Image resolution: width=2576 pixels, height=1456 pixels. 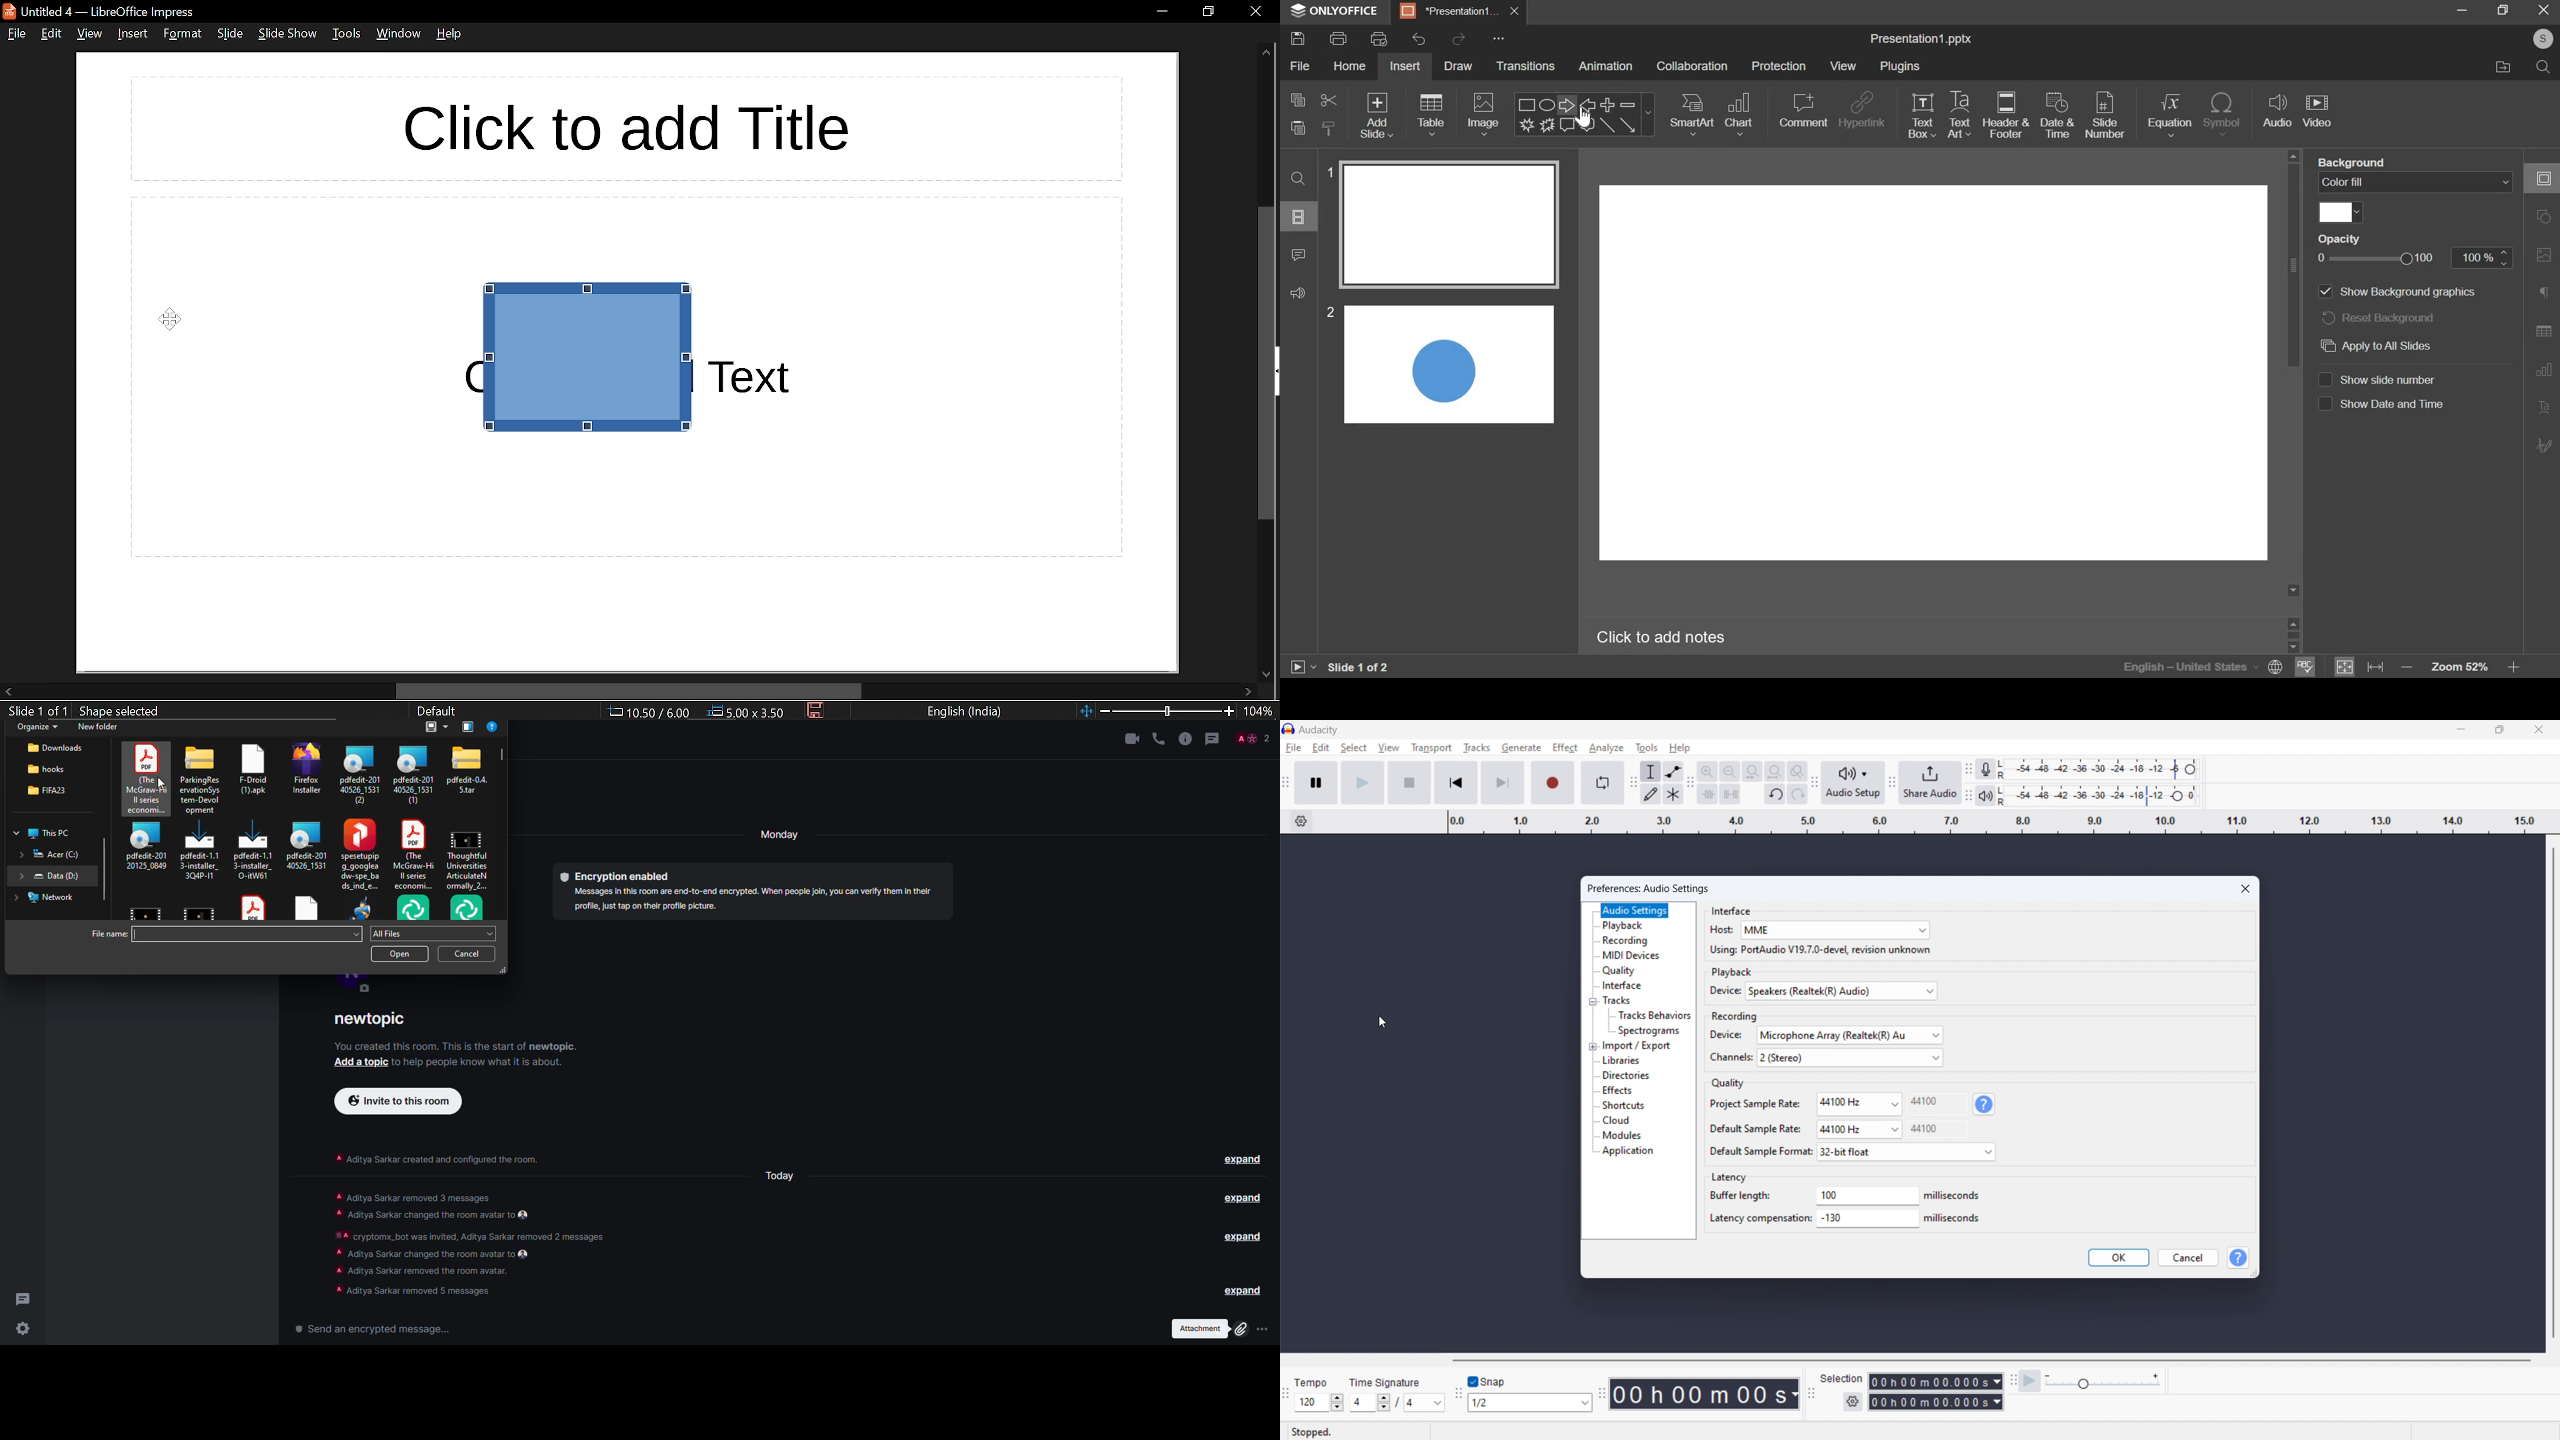 I want to click on undo, so click(x=1775, y=793).